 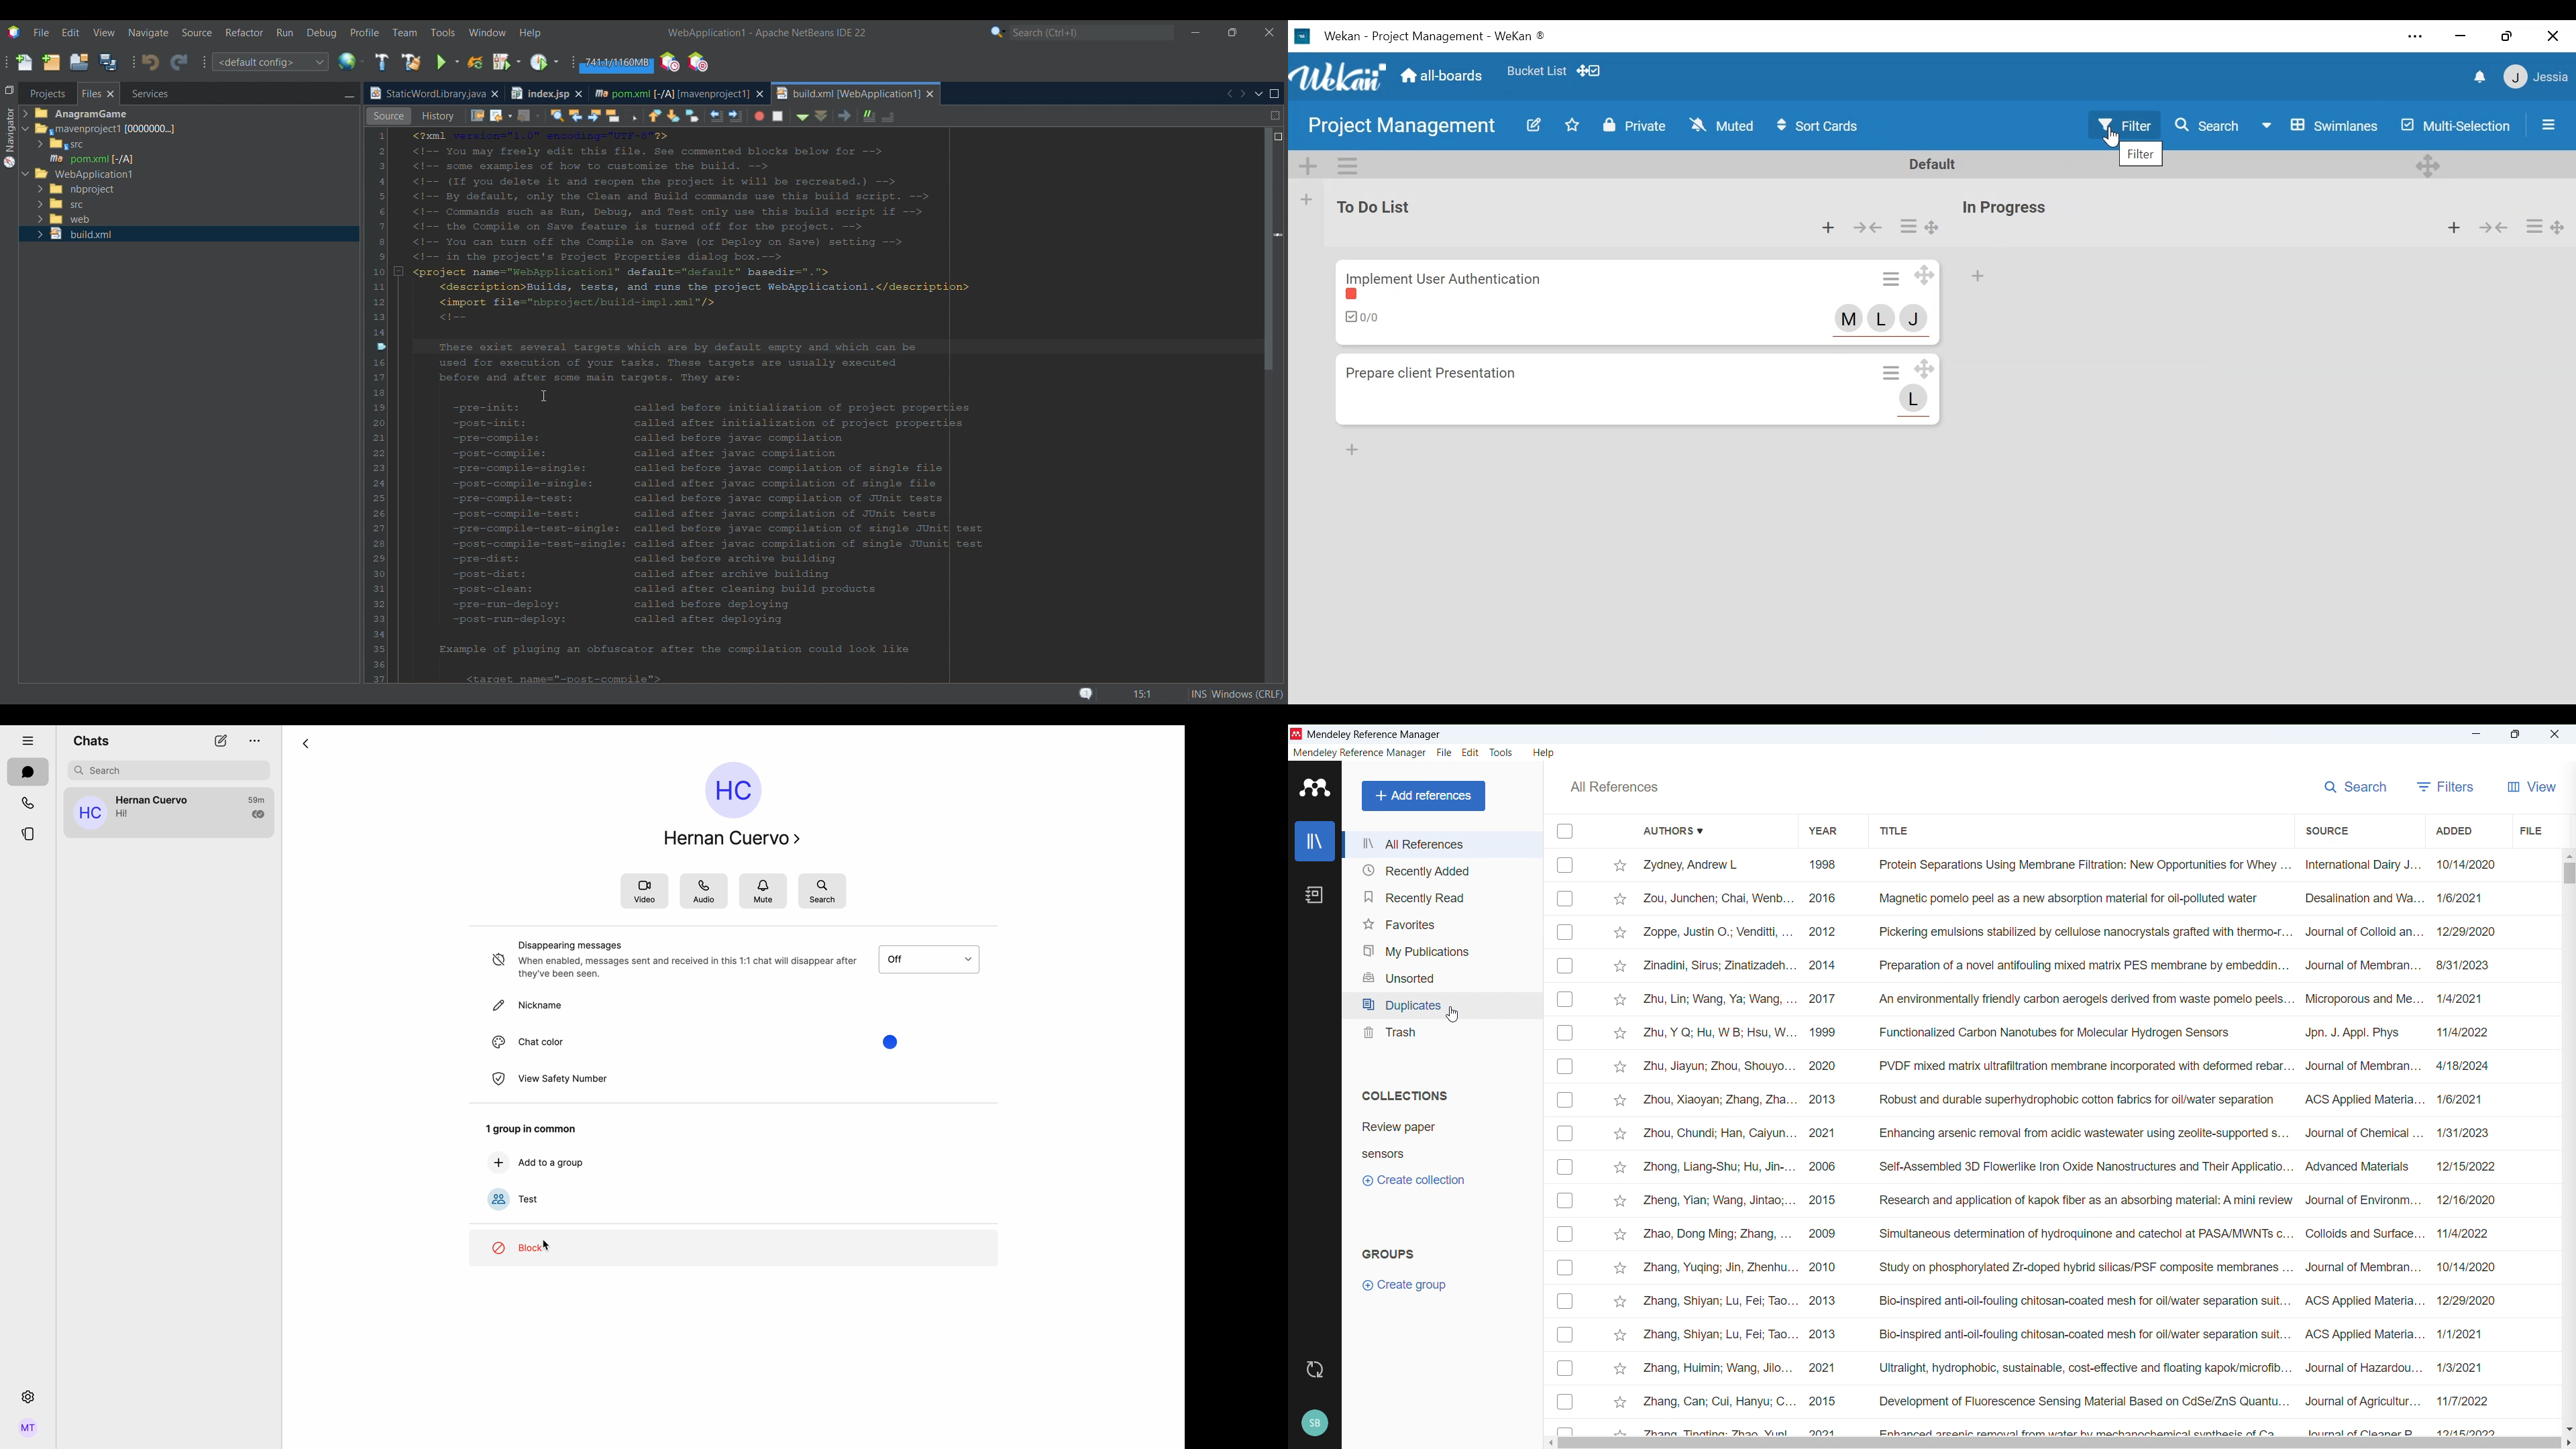 I want to click on Implement user authentication, so click(x=1444, y=274).